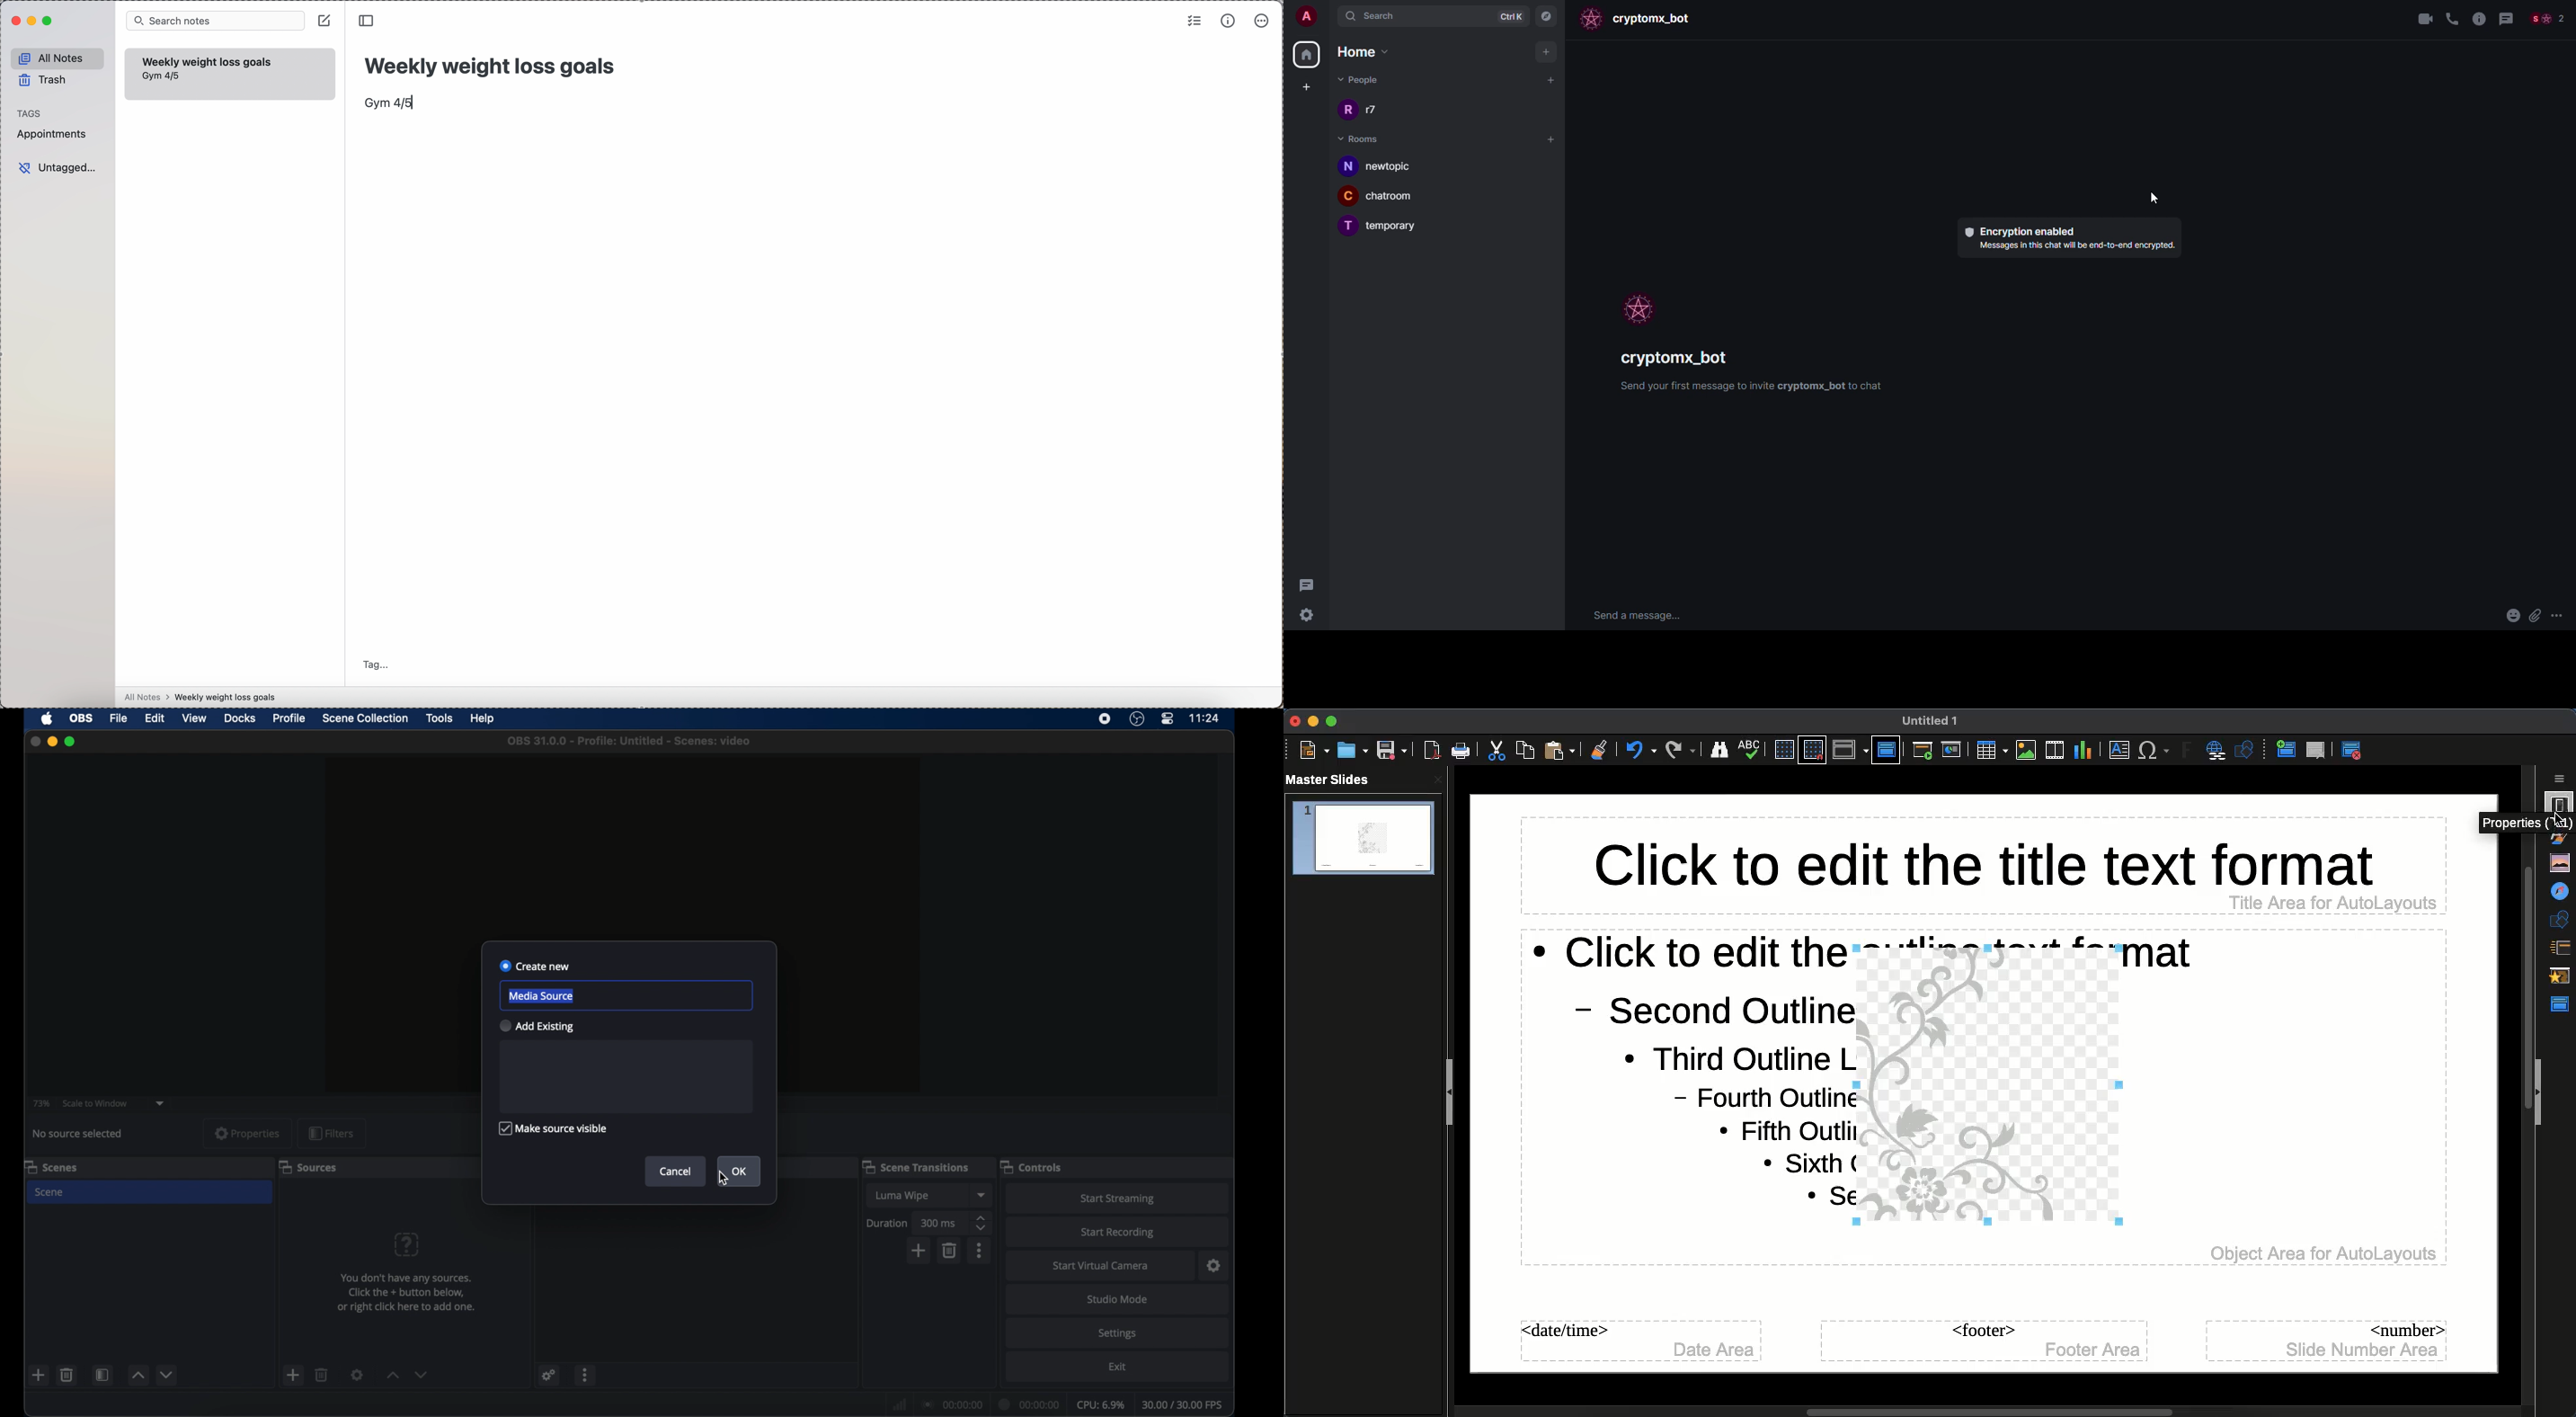 This screenshot has height=1428, width=2576. I want to click on duration, so click(1030, 1405).